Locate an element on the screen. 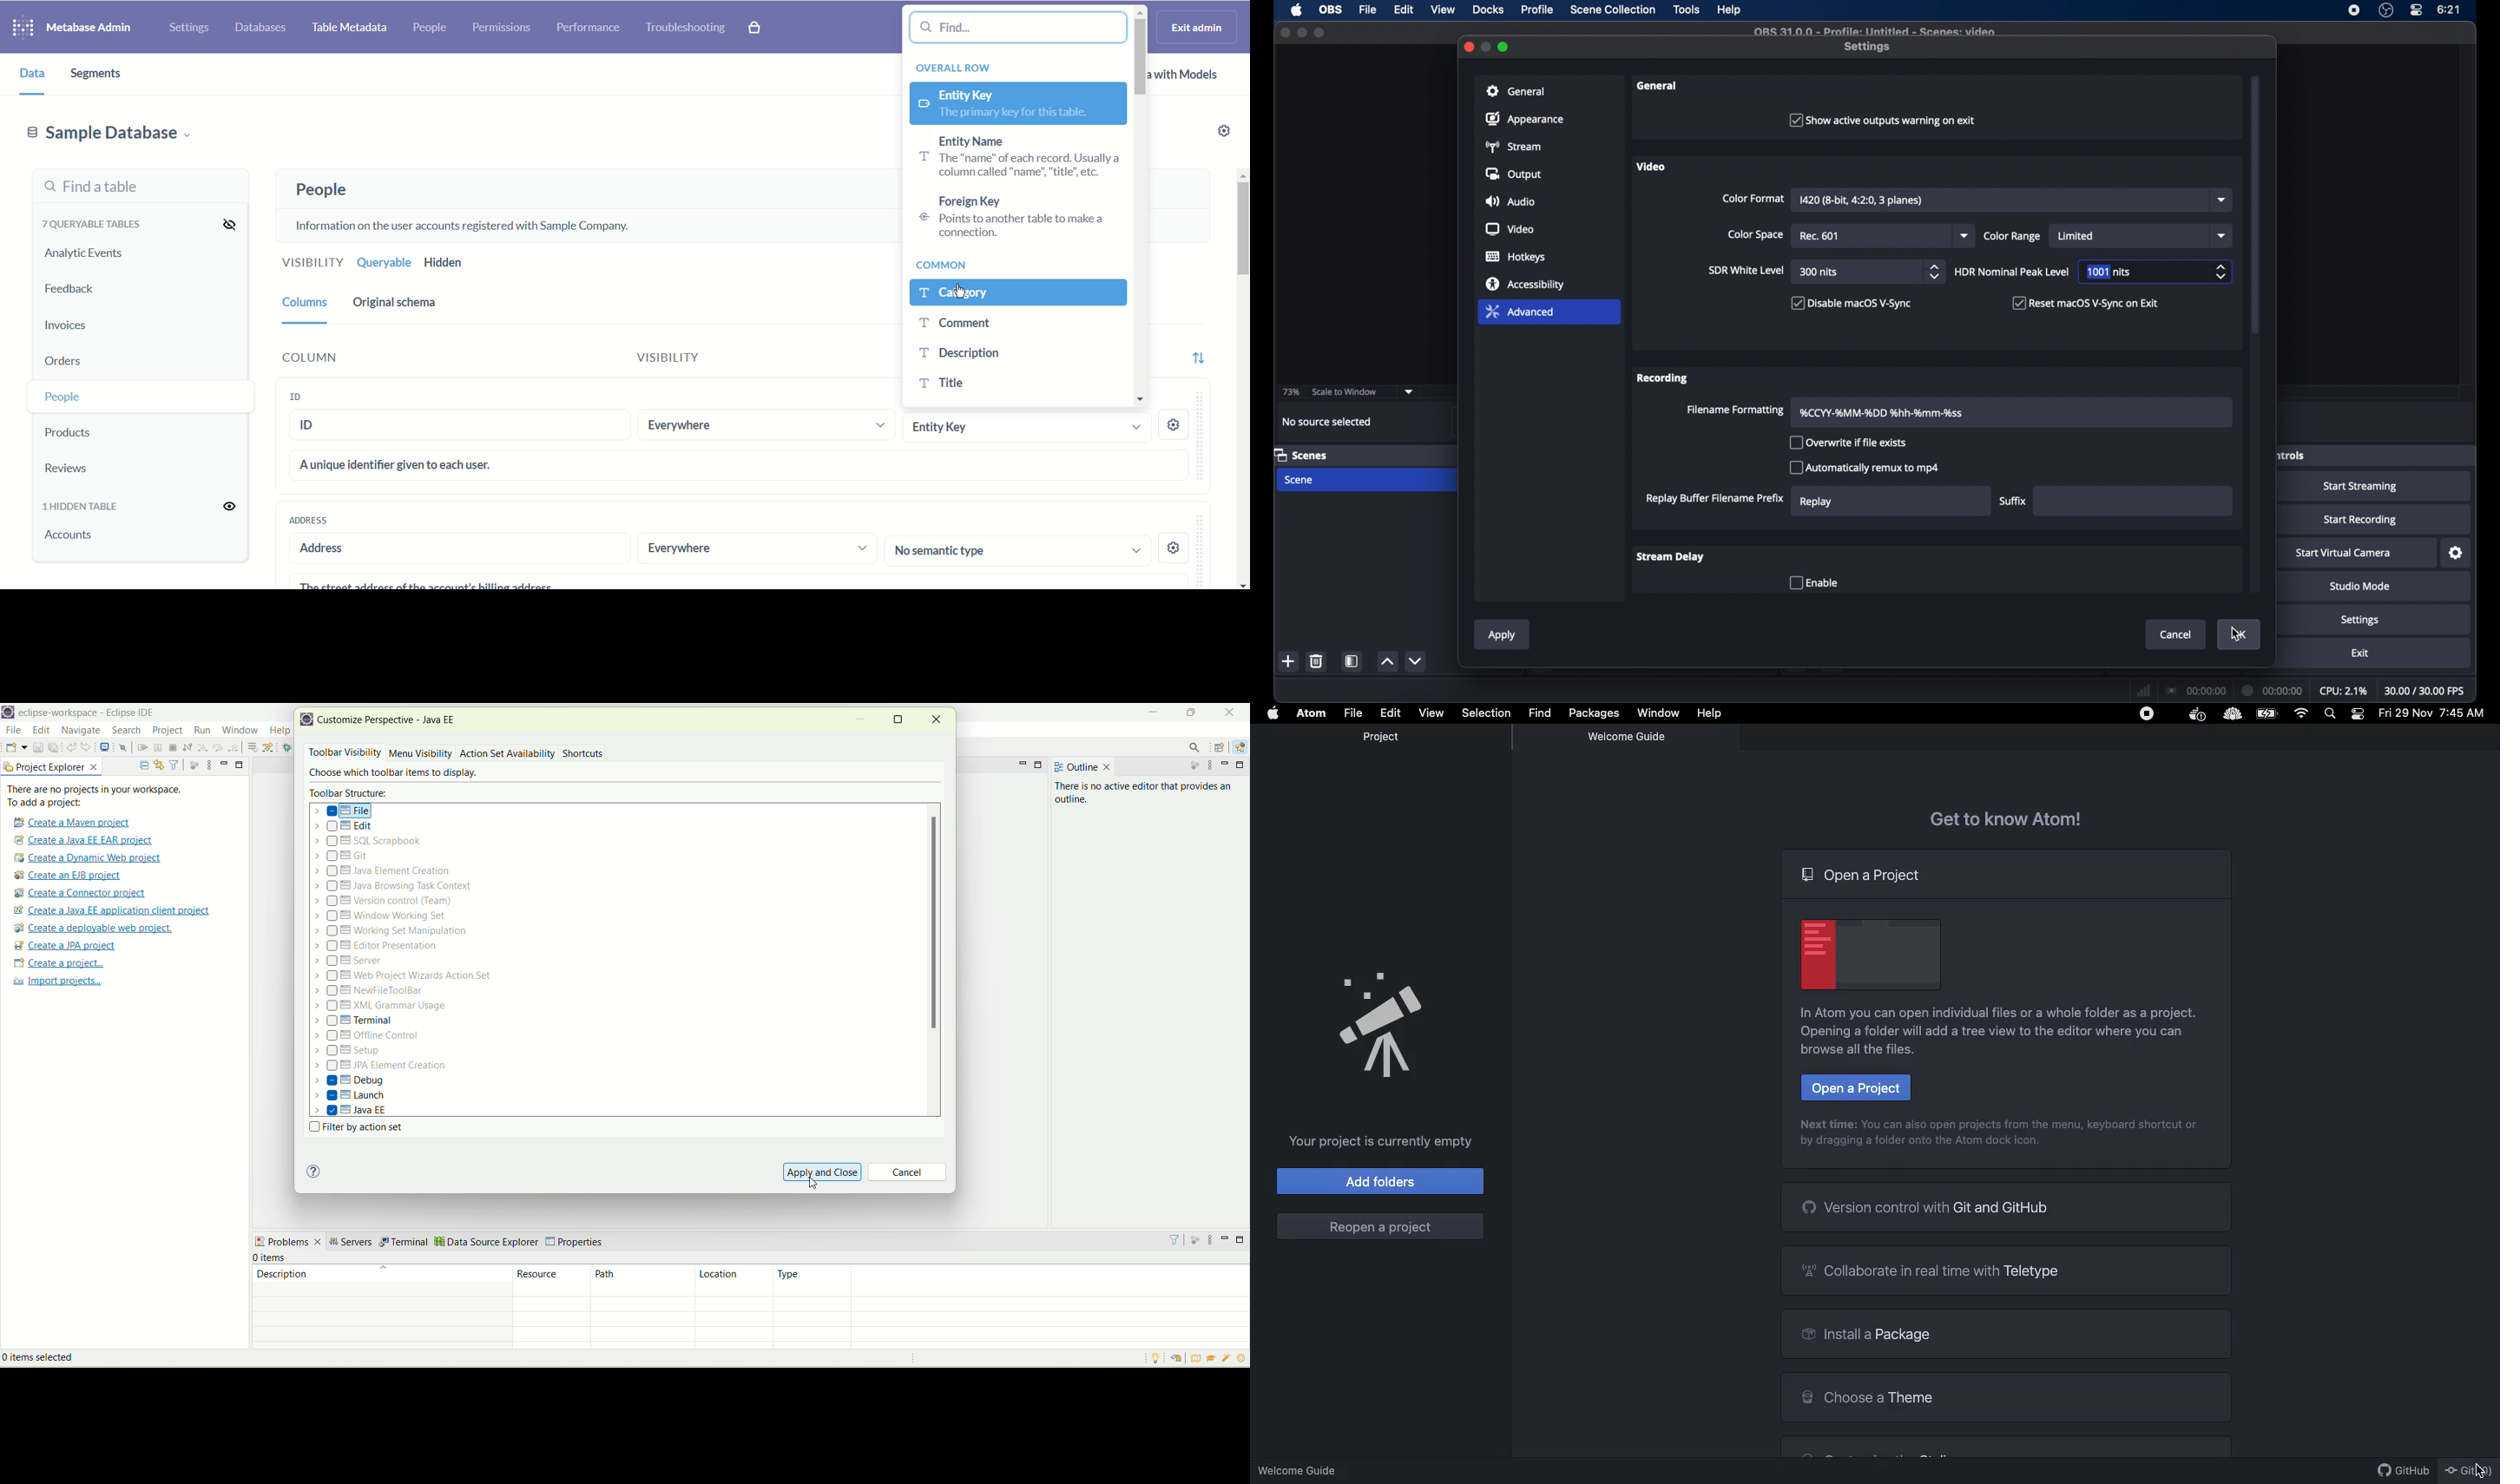 The image size is (2520, 1484). dropdown is located at coordinates (2222, 199).